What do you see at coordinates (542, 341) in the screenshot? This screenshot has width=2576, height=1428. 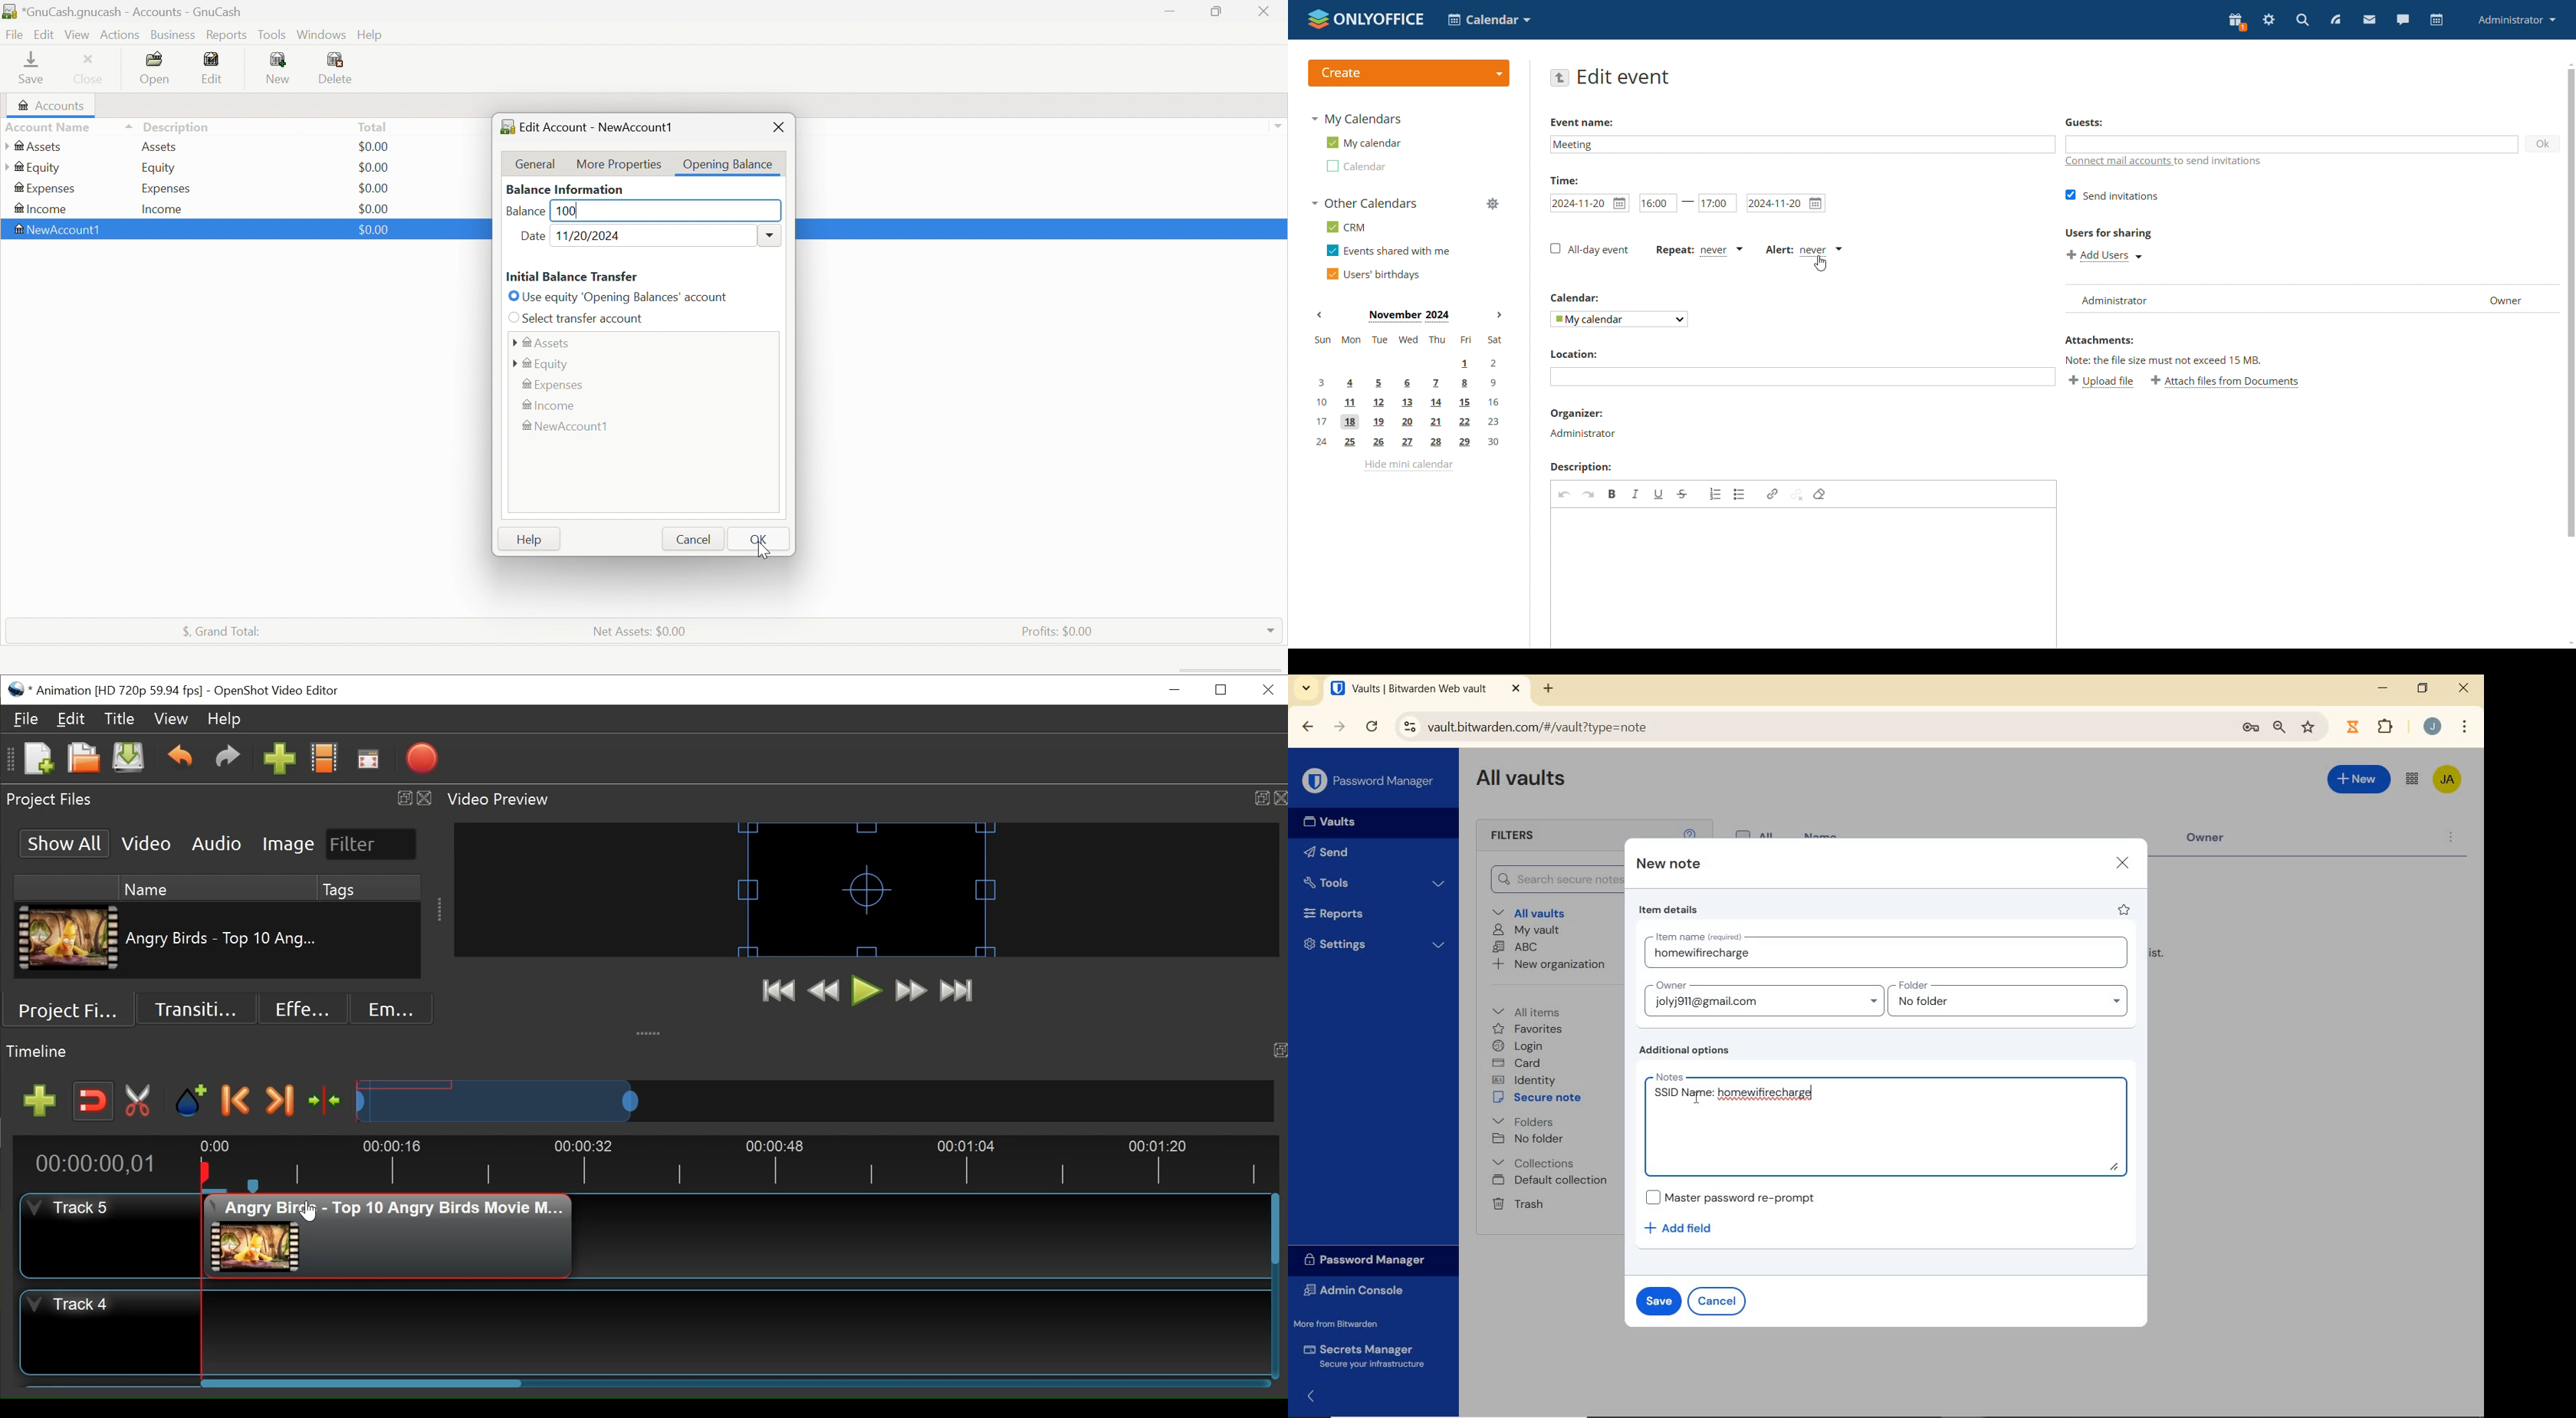 I see `Assets` at bounding box center [542, 341].